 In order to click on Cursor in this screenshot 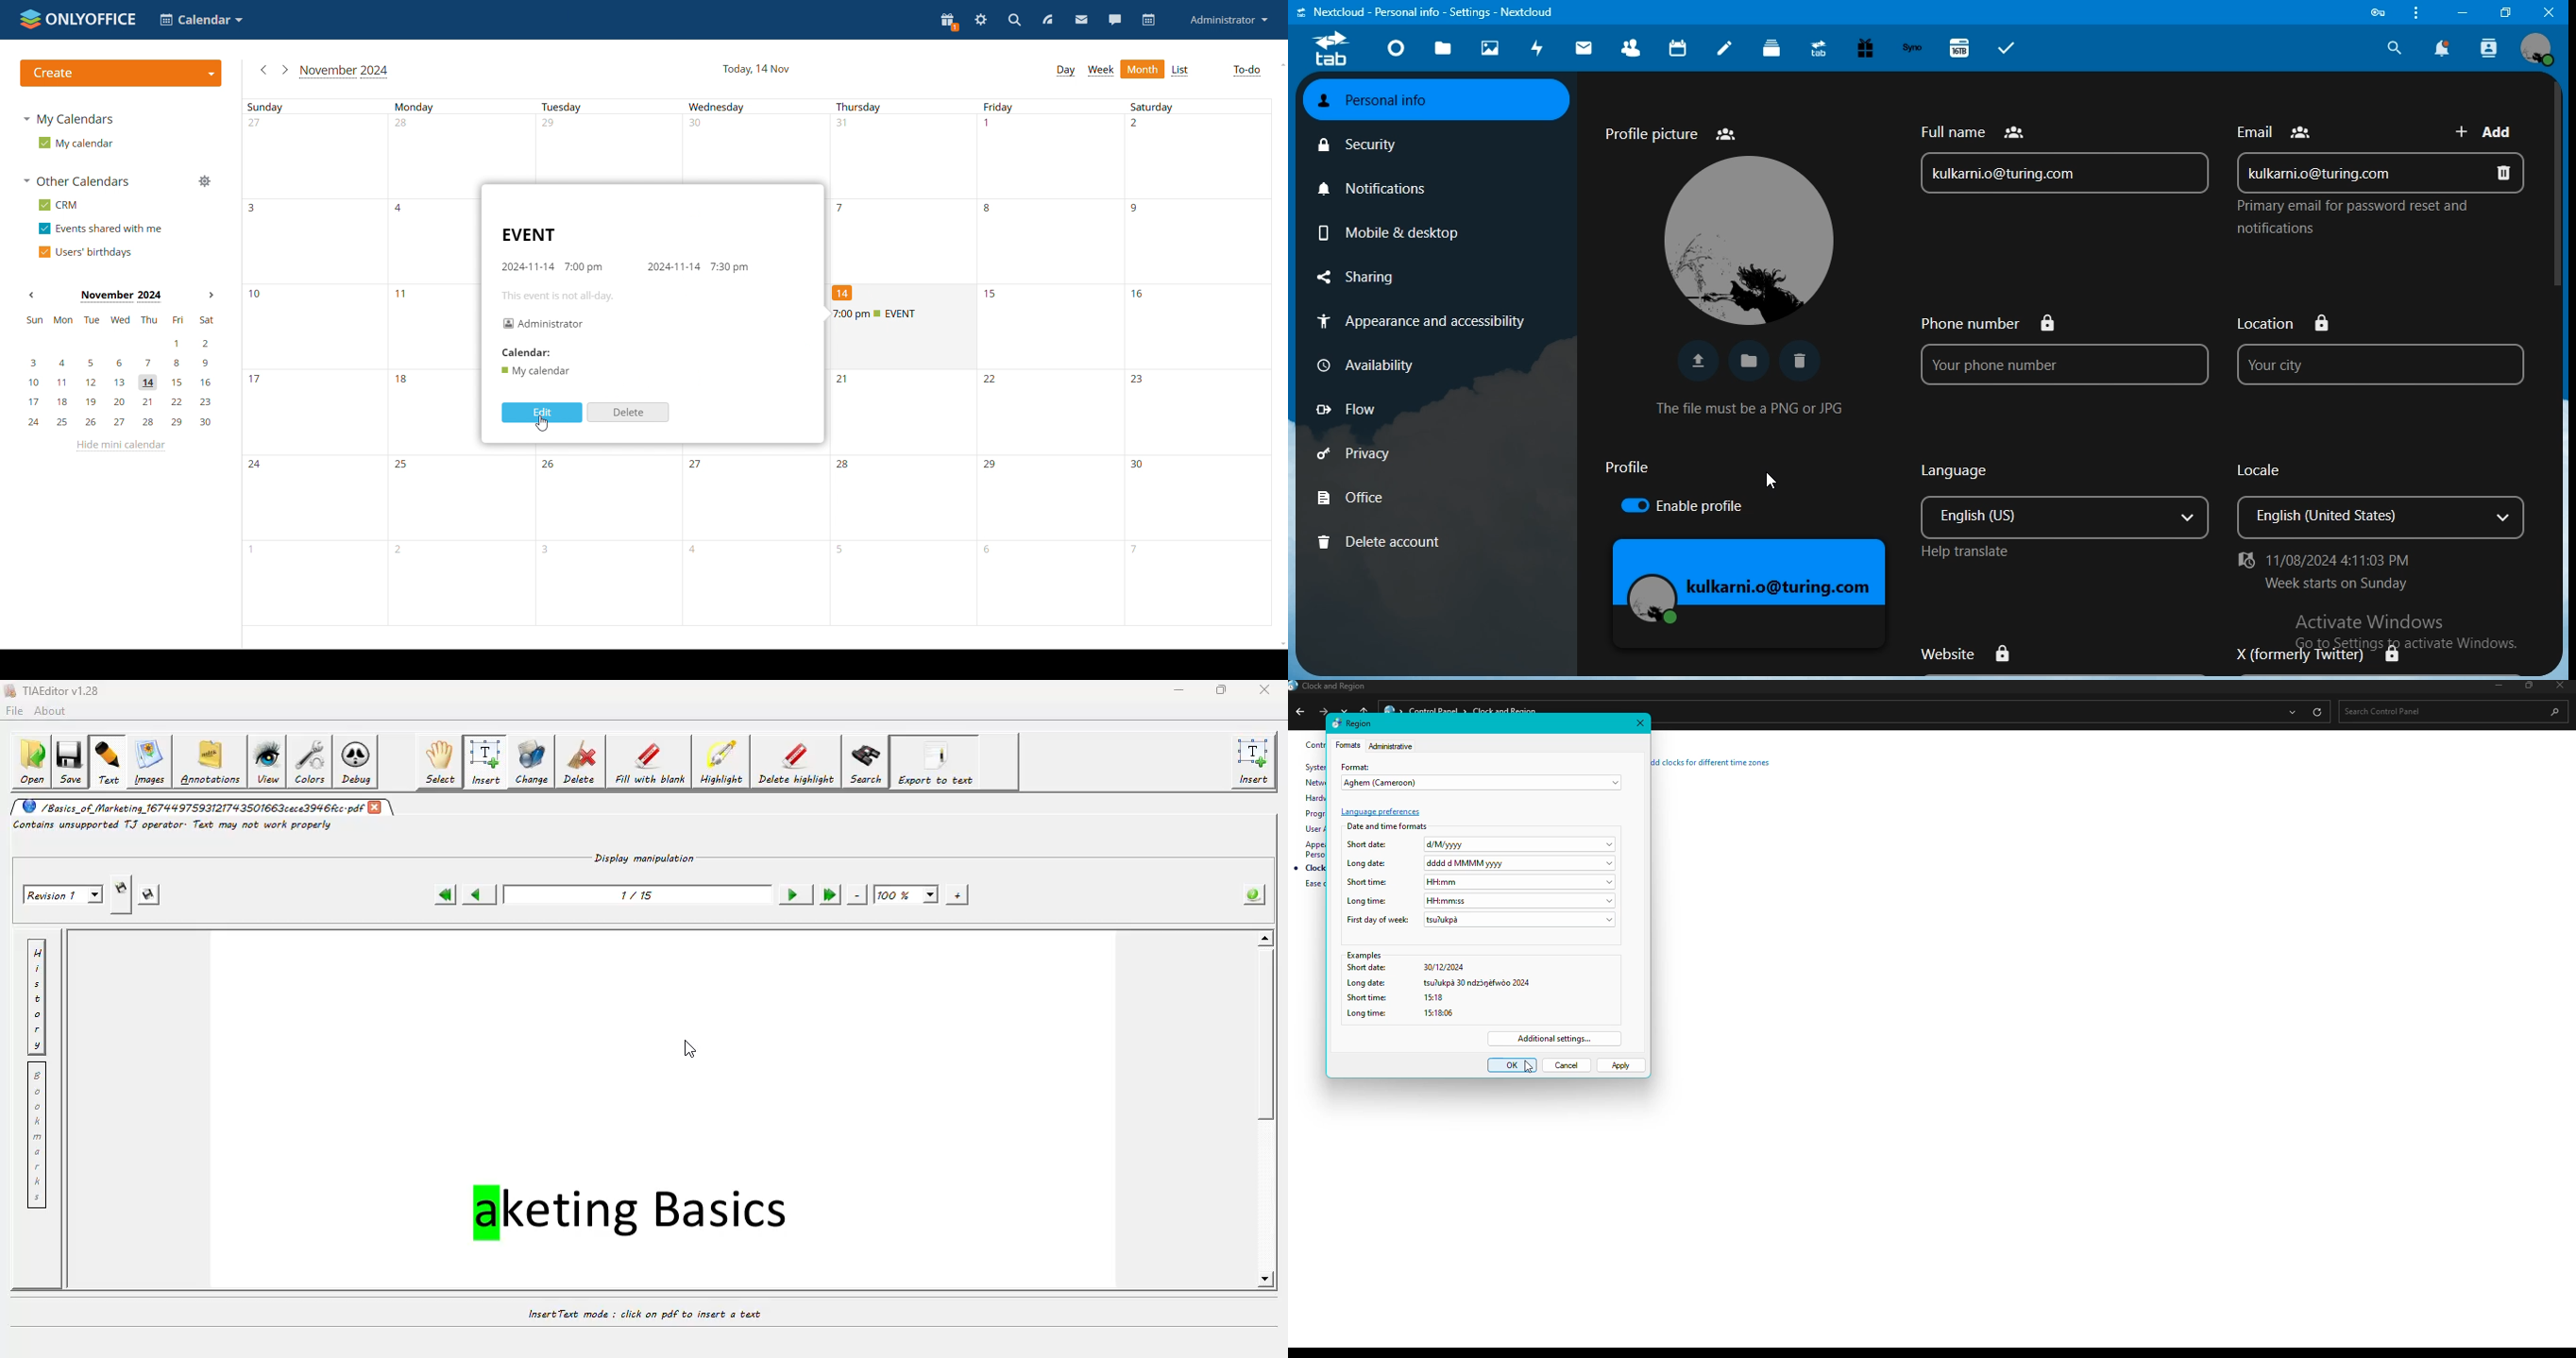, I will do `click(1529, 1067)`.